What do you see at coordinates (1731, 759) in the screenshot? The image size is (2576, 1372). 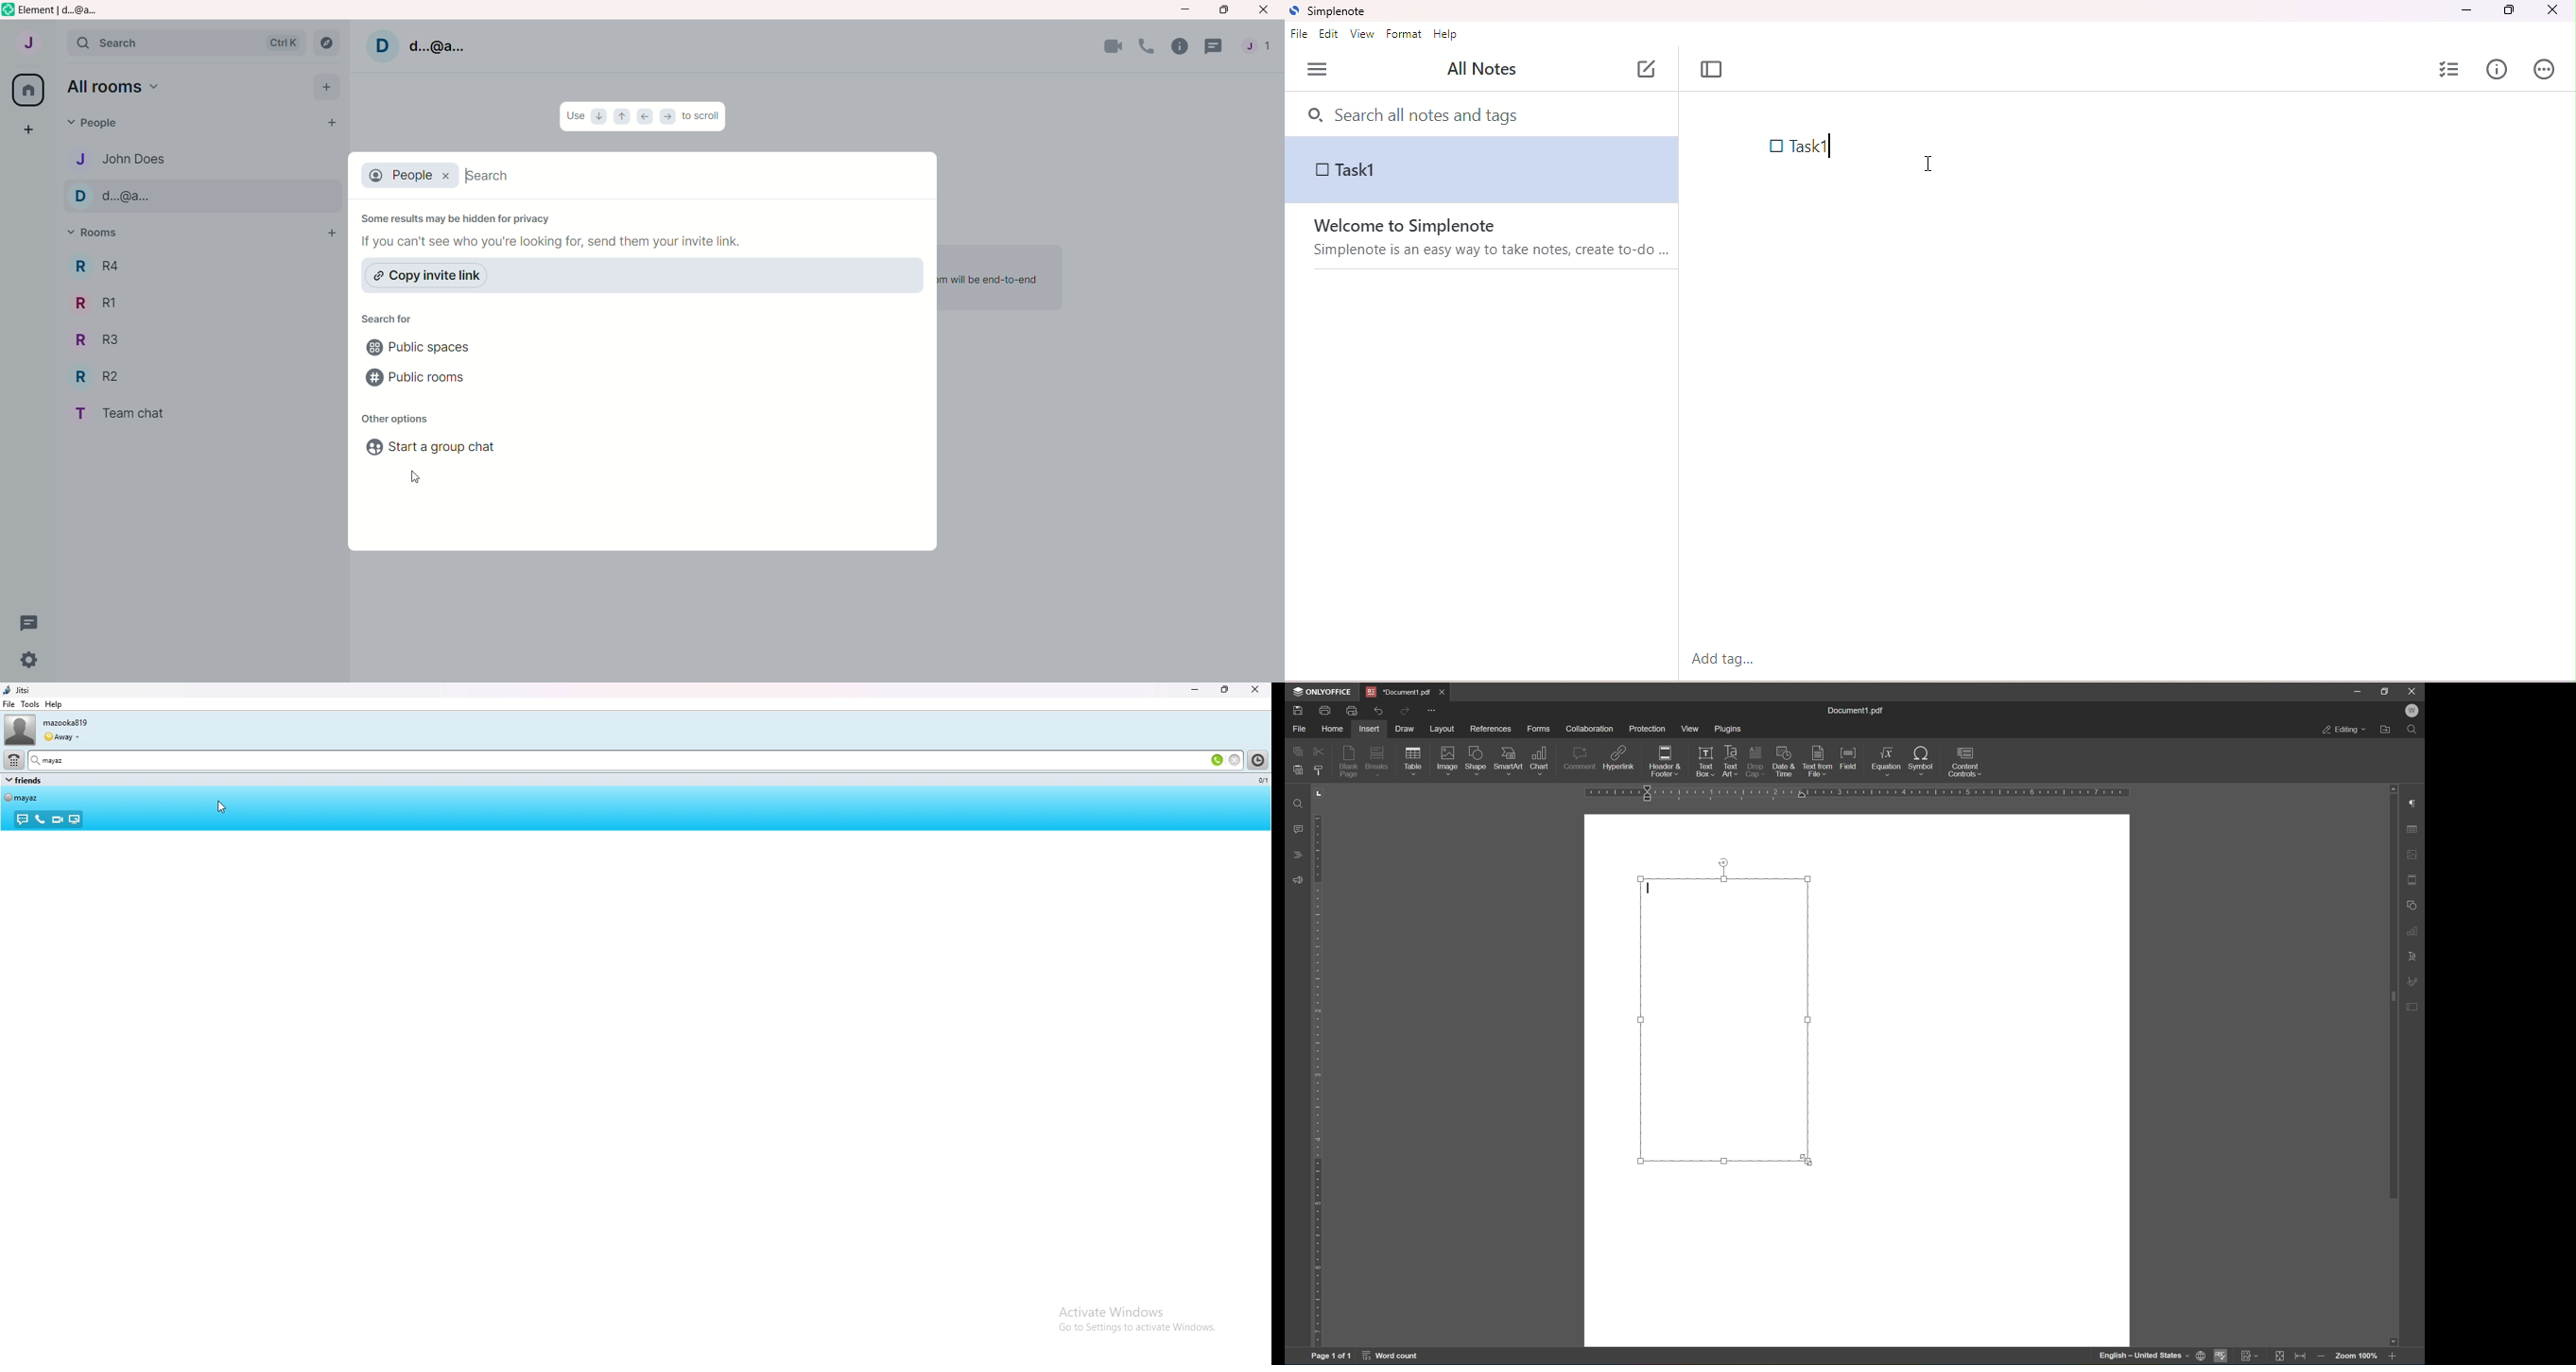 I see `text art` at bounding box center [1731, 759].